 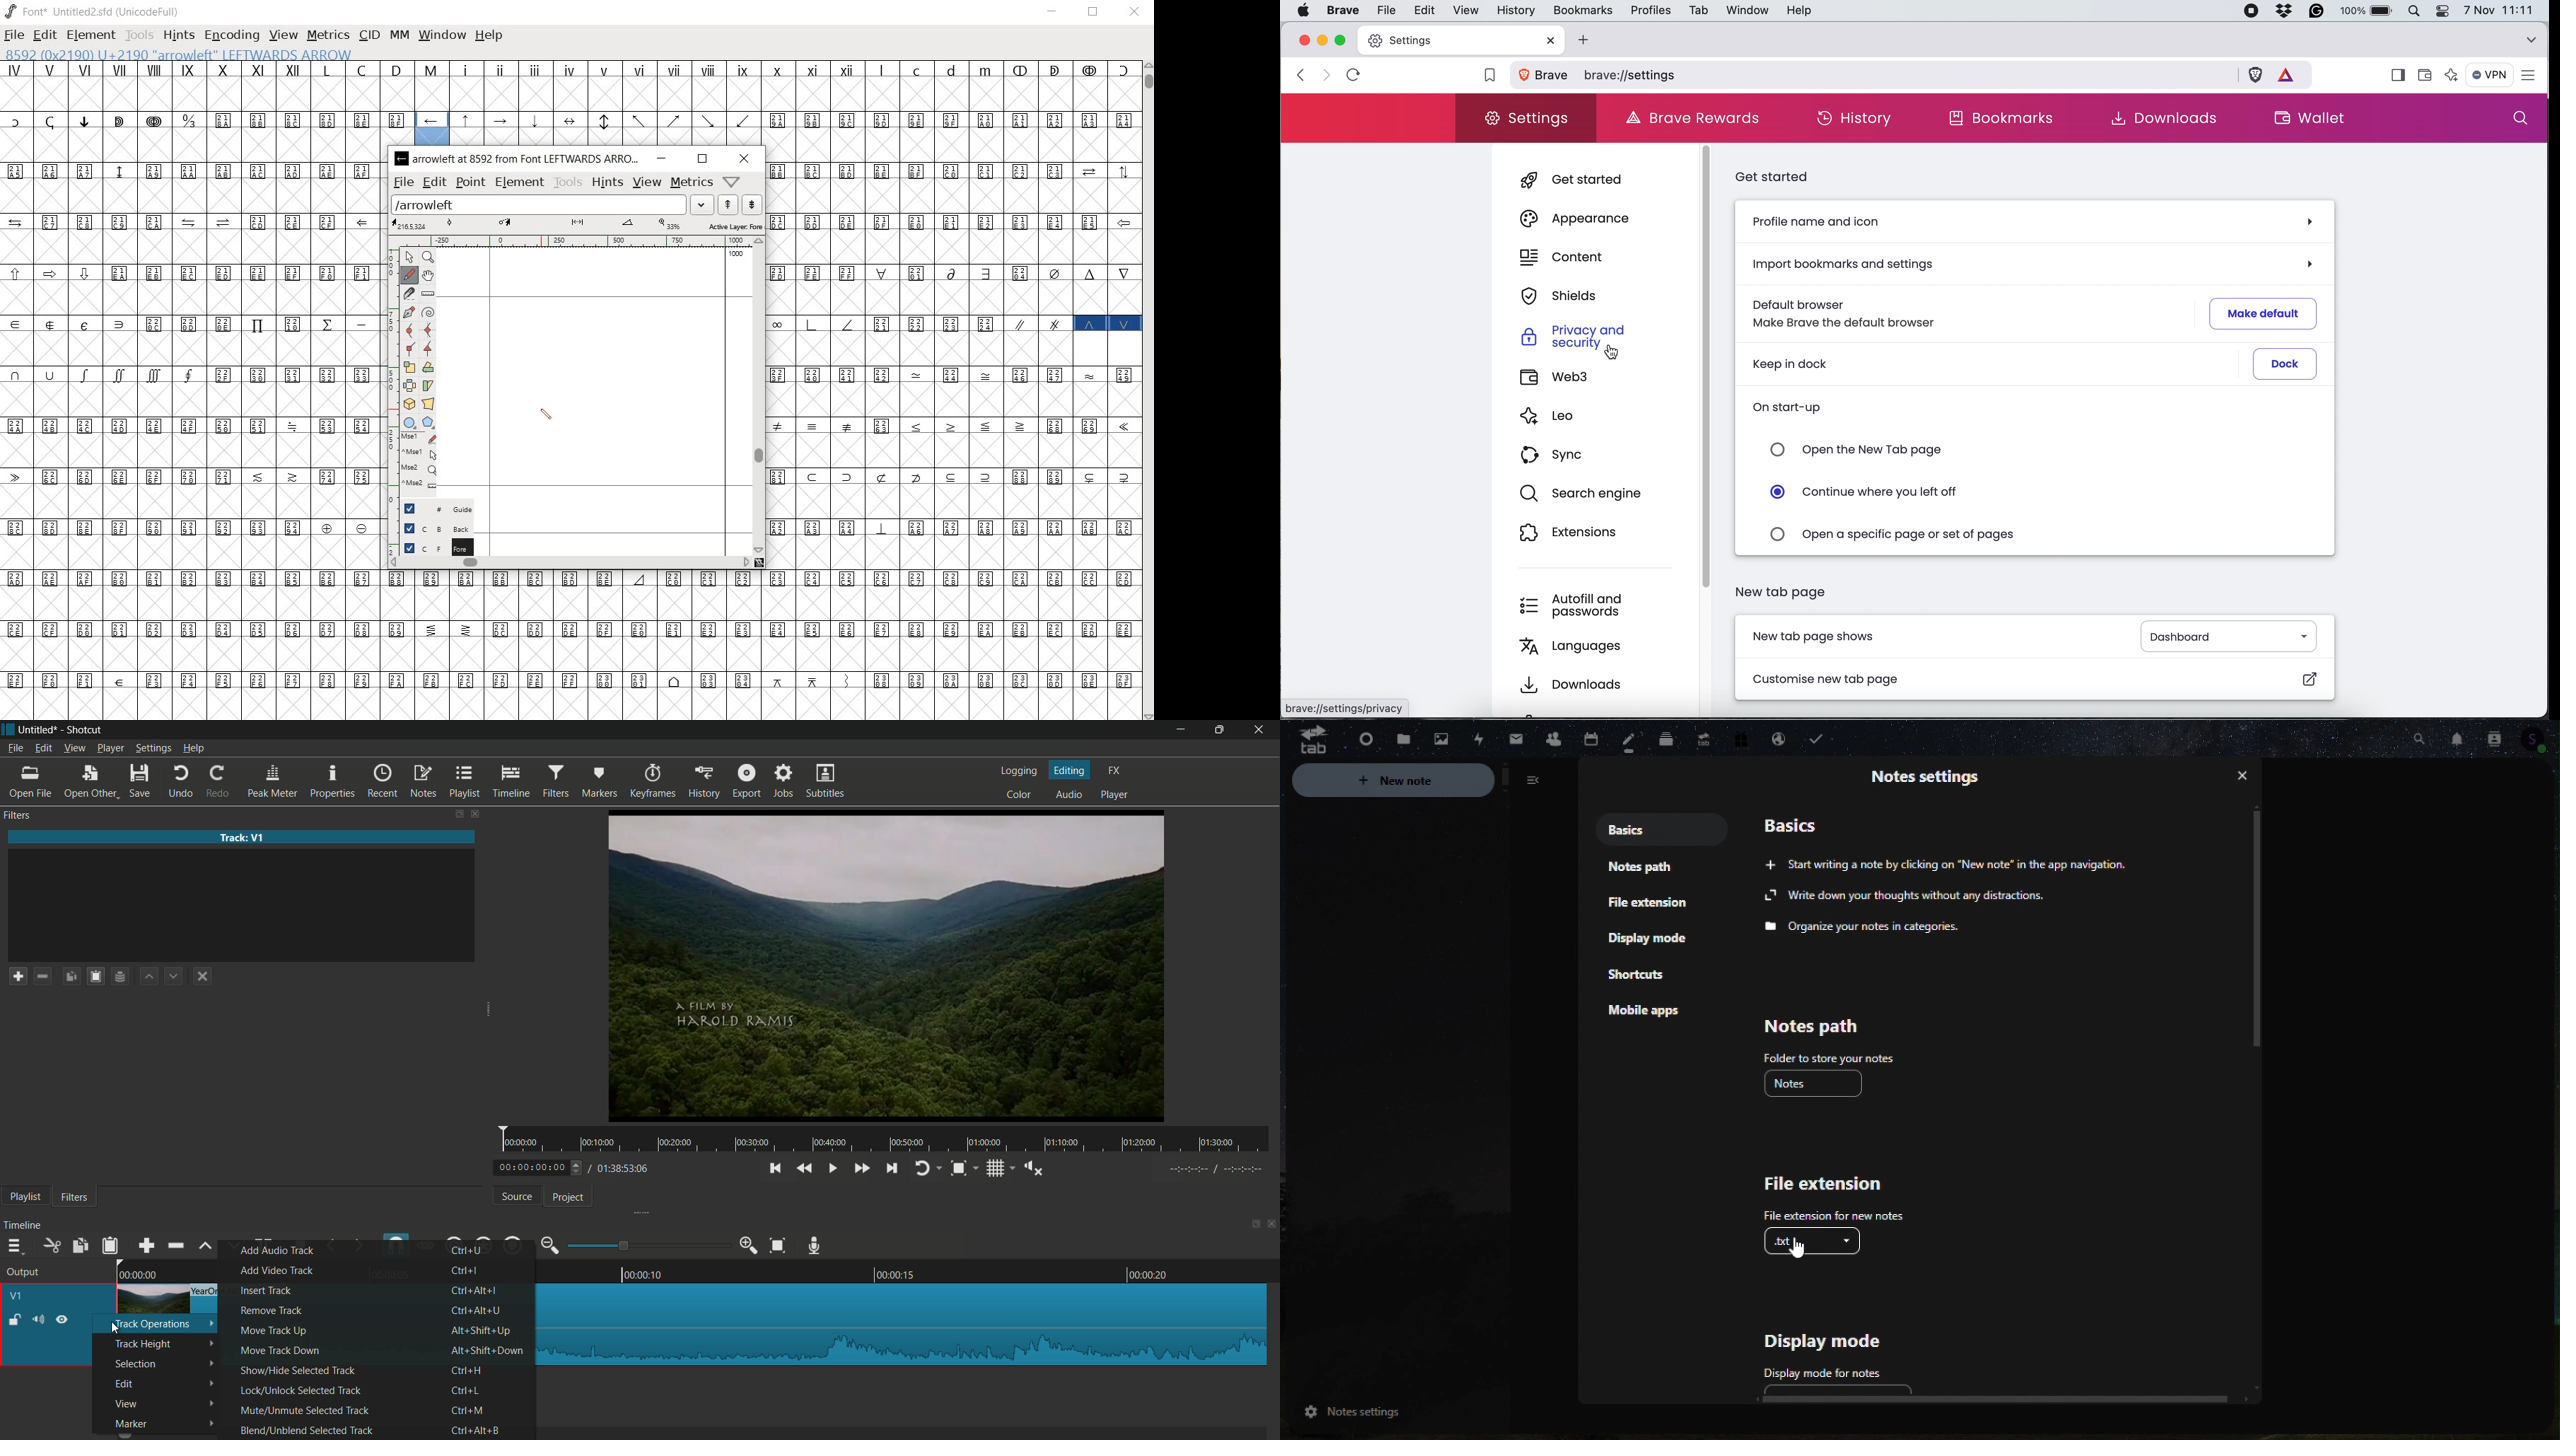 What do you see at coordinates (2418, 11) in the screenshot?
I see `spotlight search` at bounding box center [2418, 11].